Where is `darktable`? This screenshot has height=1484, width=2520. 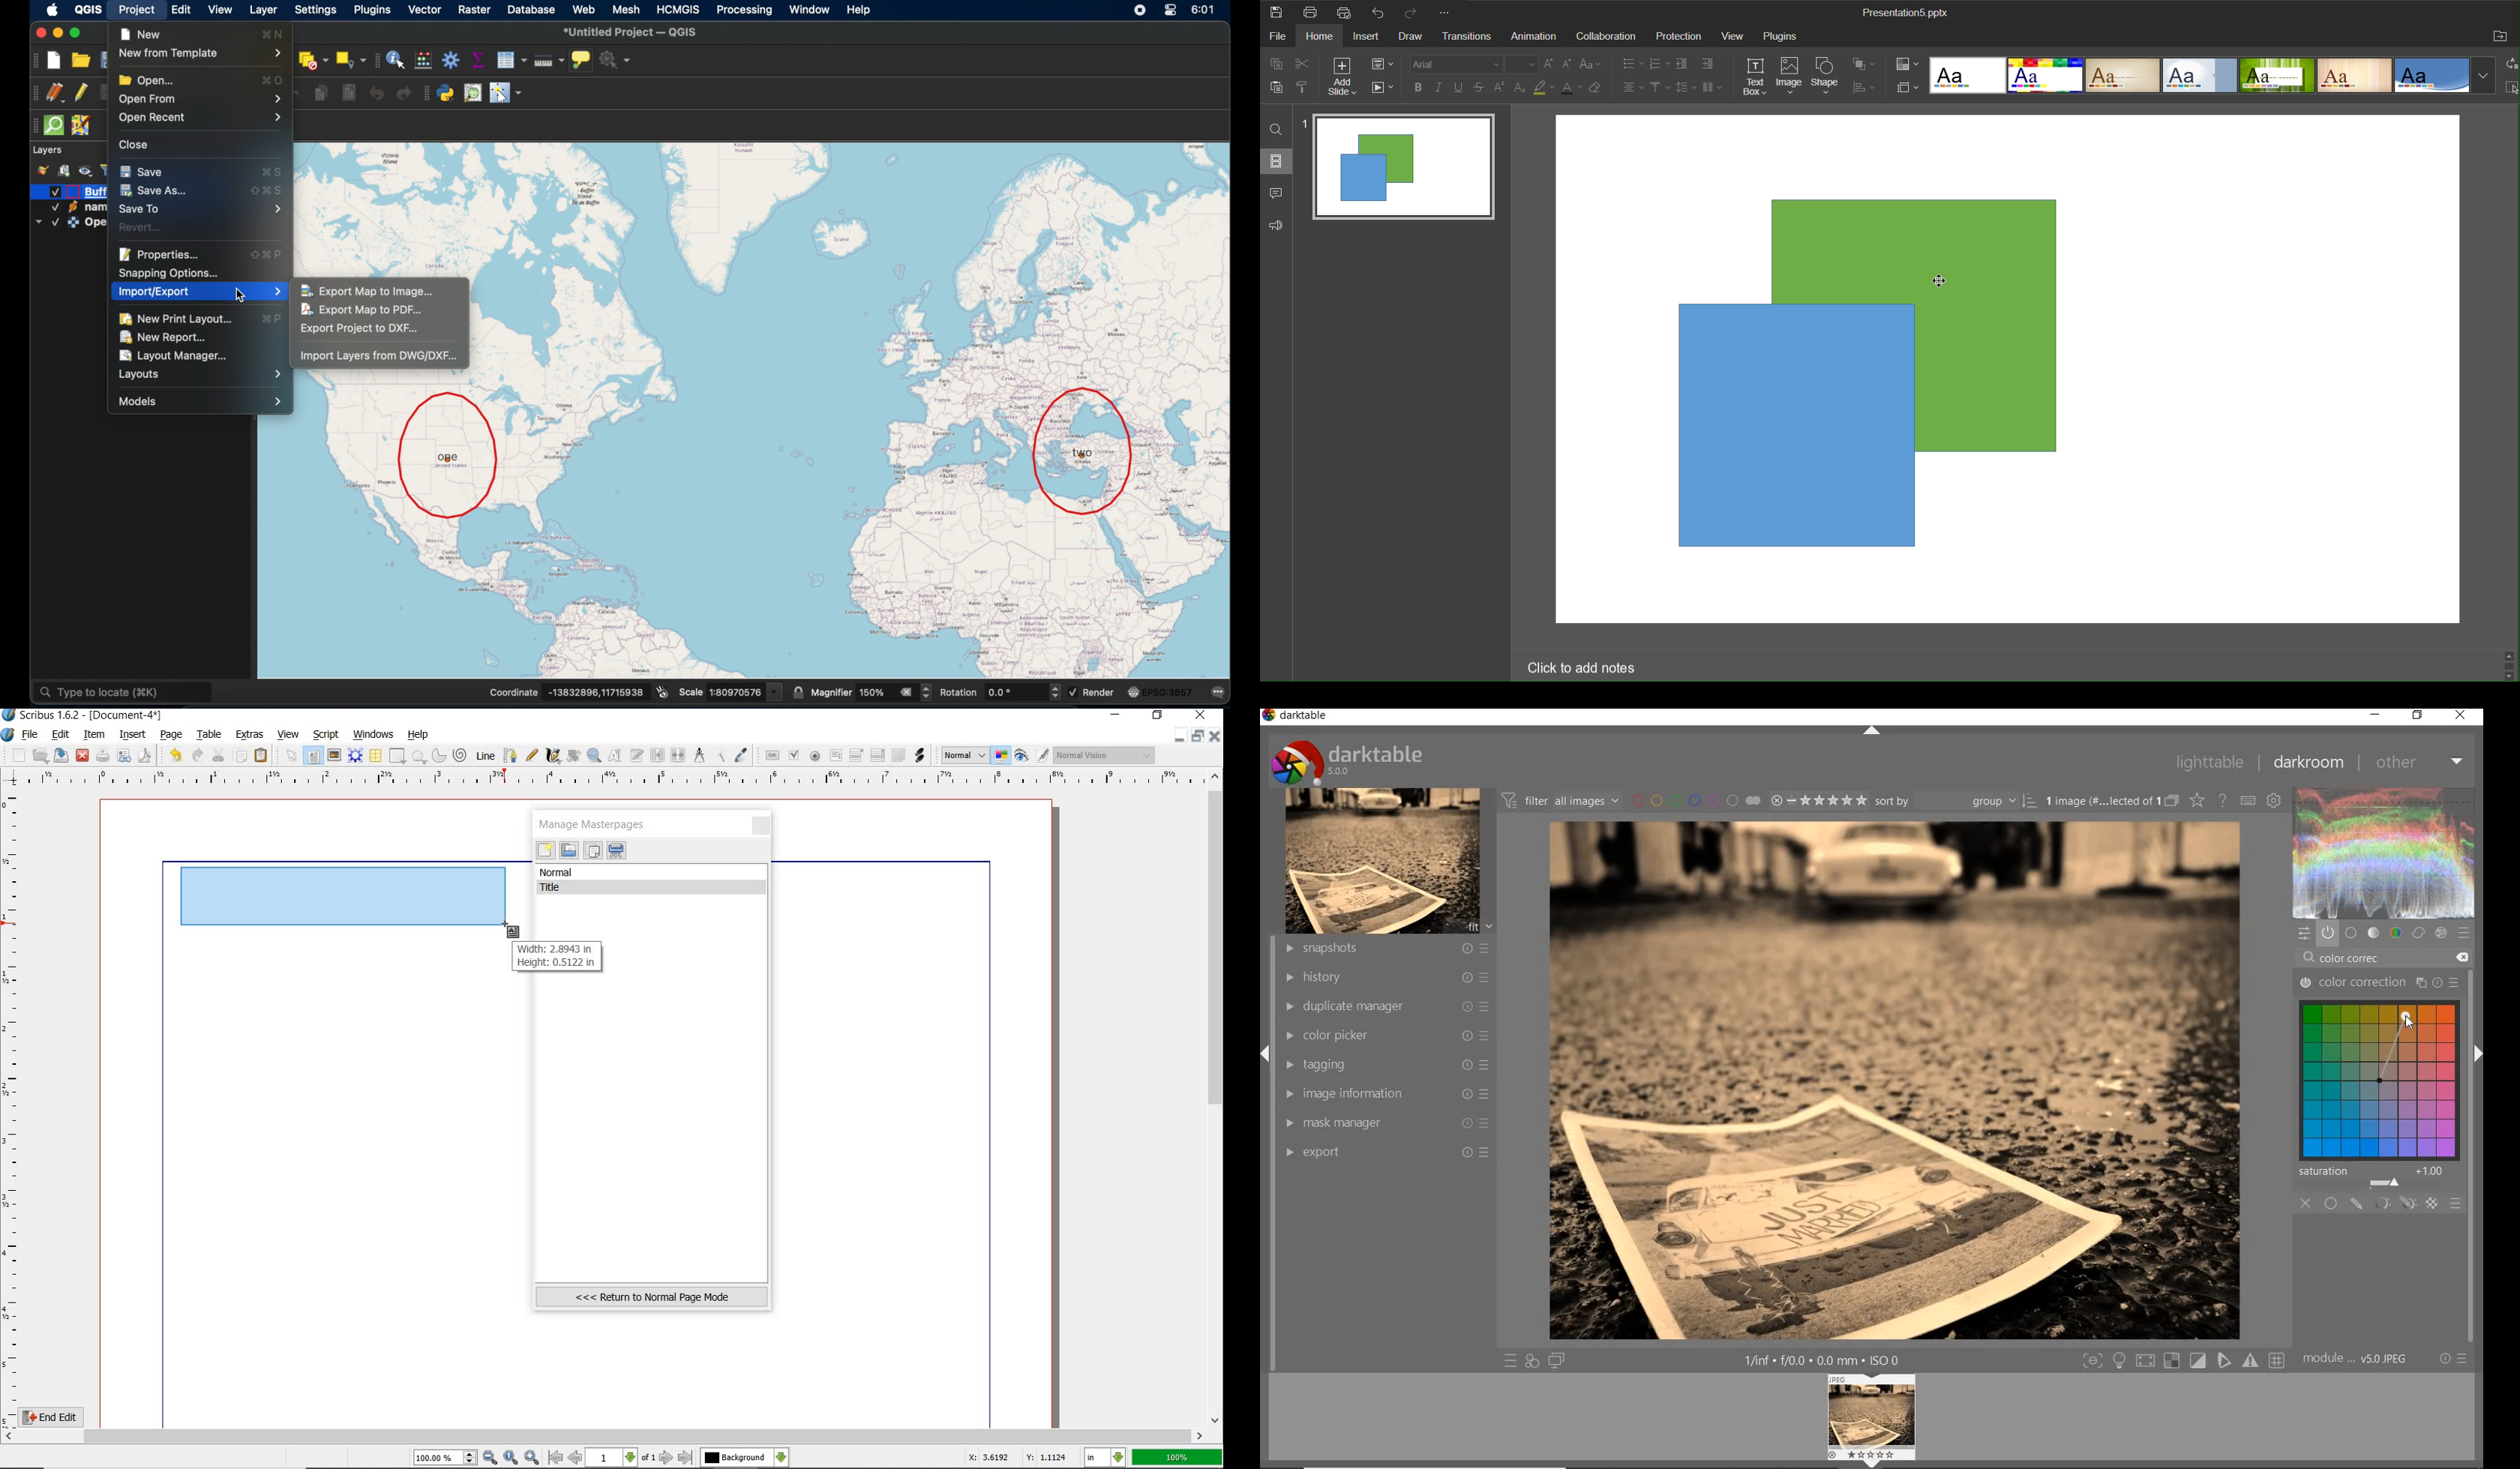
darktable is located at coordinates (1298, 716).